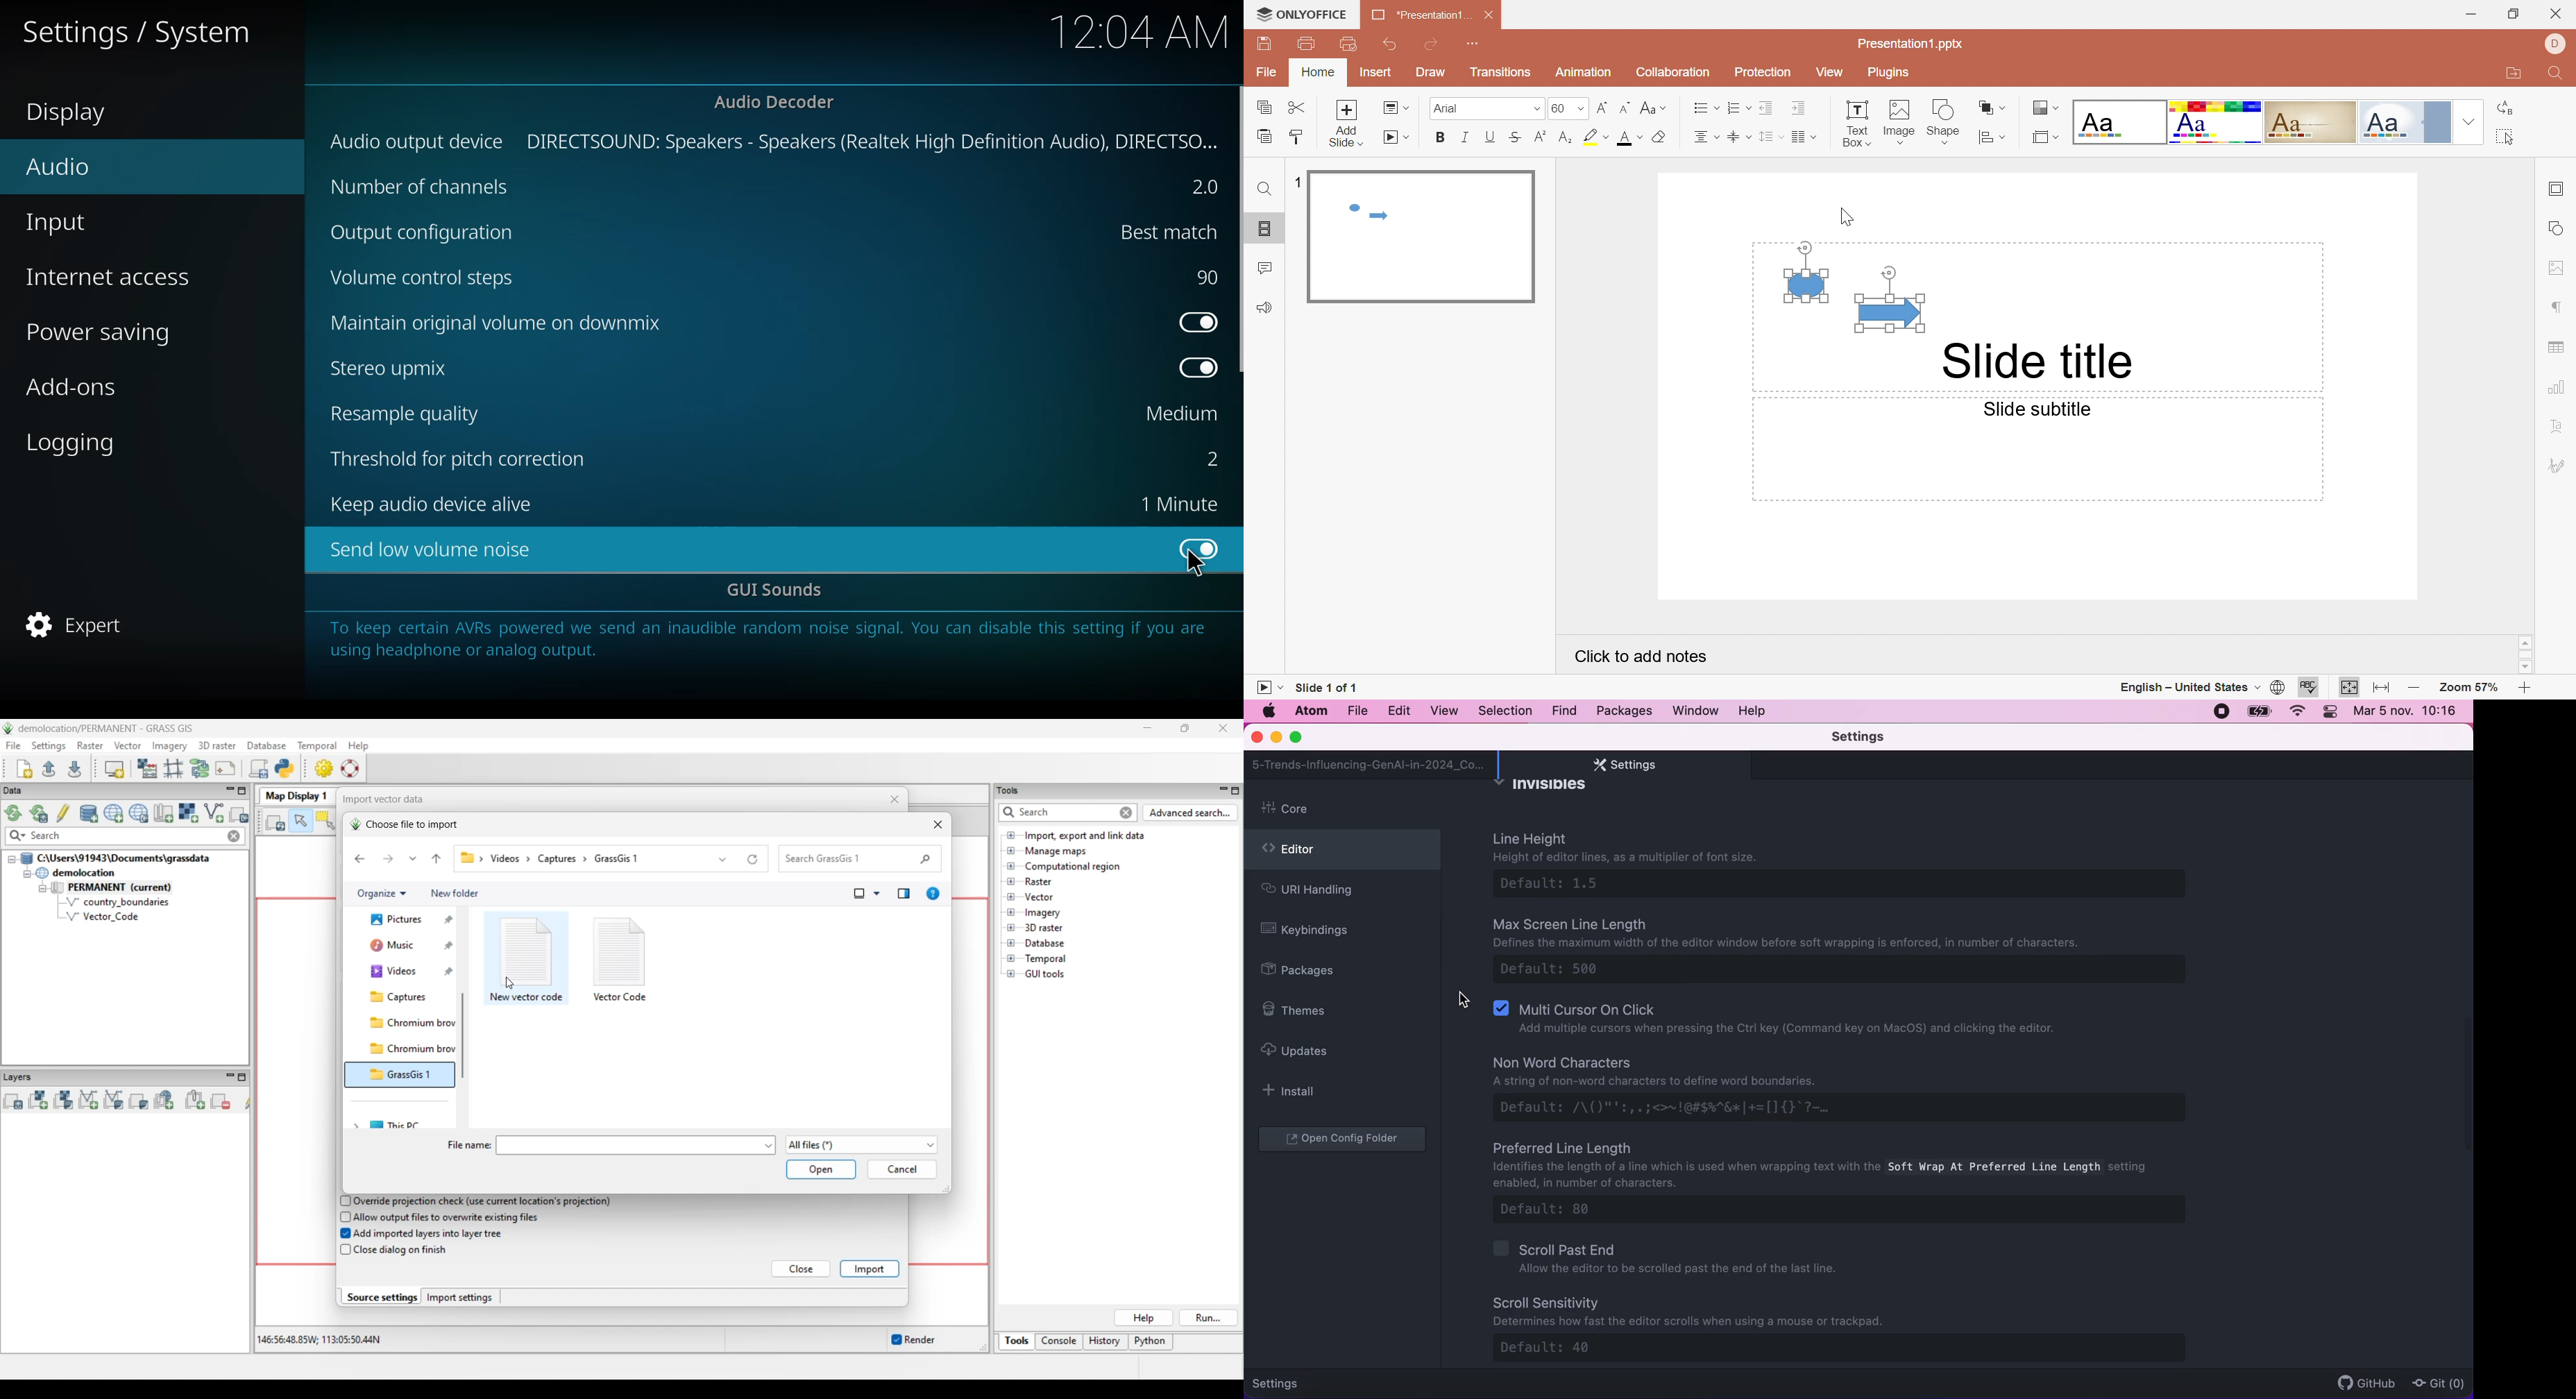  Describe the element at coordinates (1139, 31) in the screenshot. I see `time` at that location.